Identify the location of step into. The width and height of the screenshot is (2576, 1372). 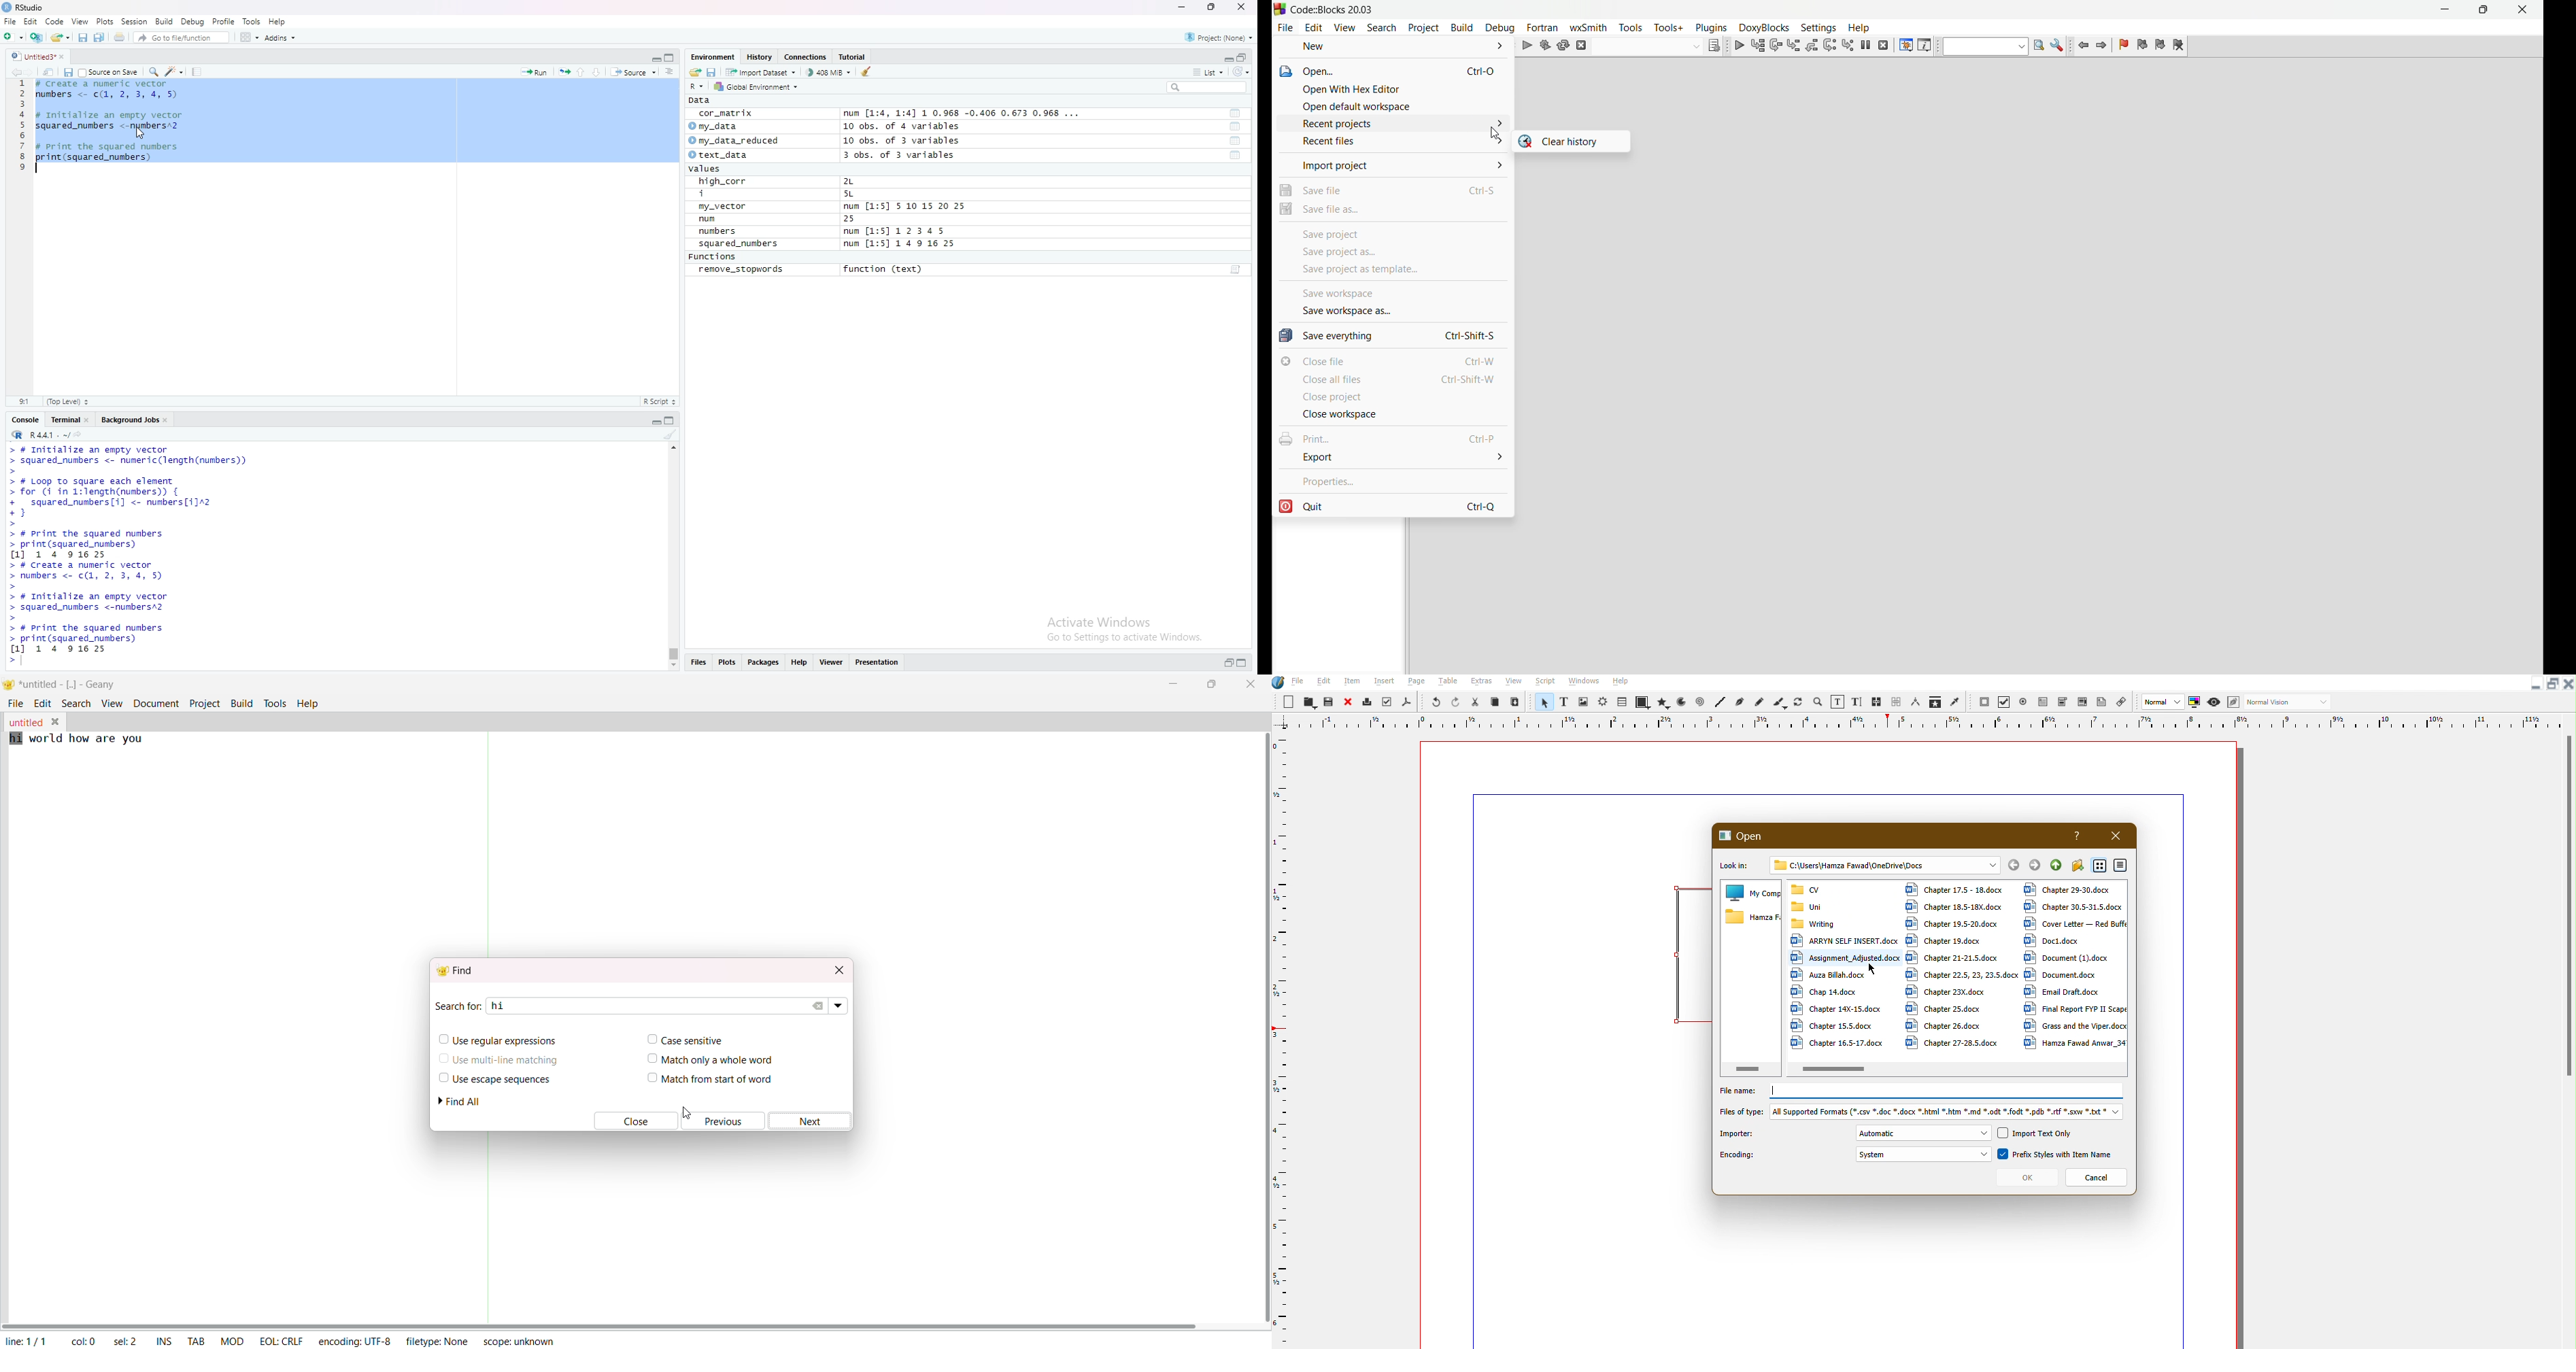
(1795, 46).